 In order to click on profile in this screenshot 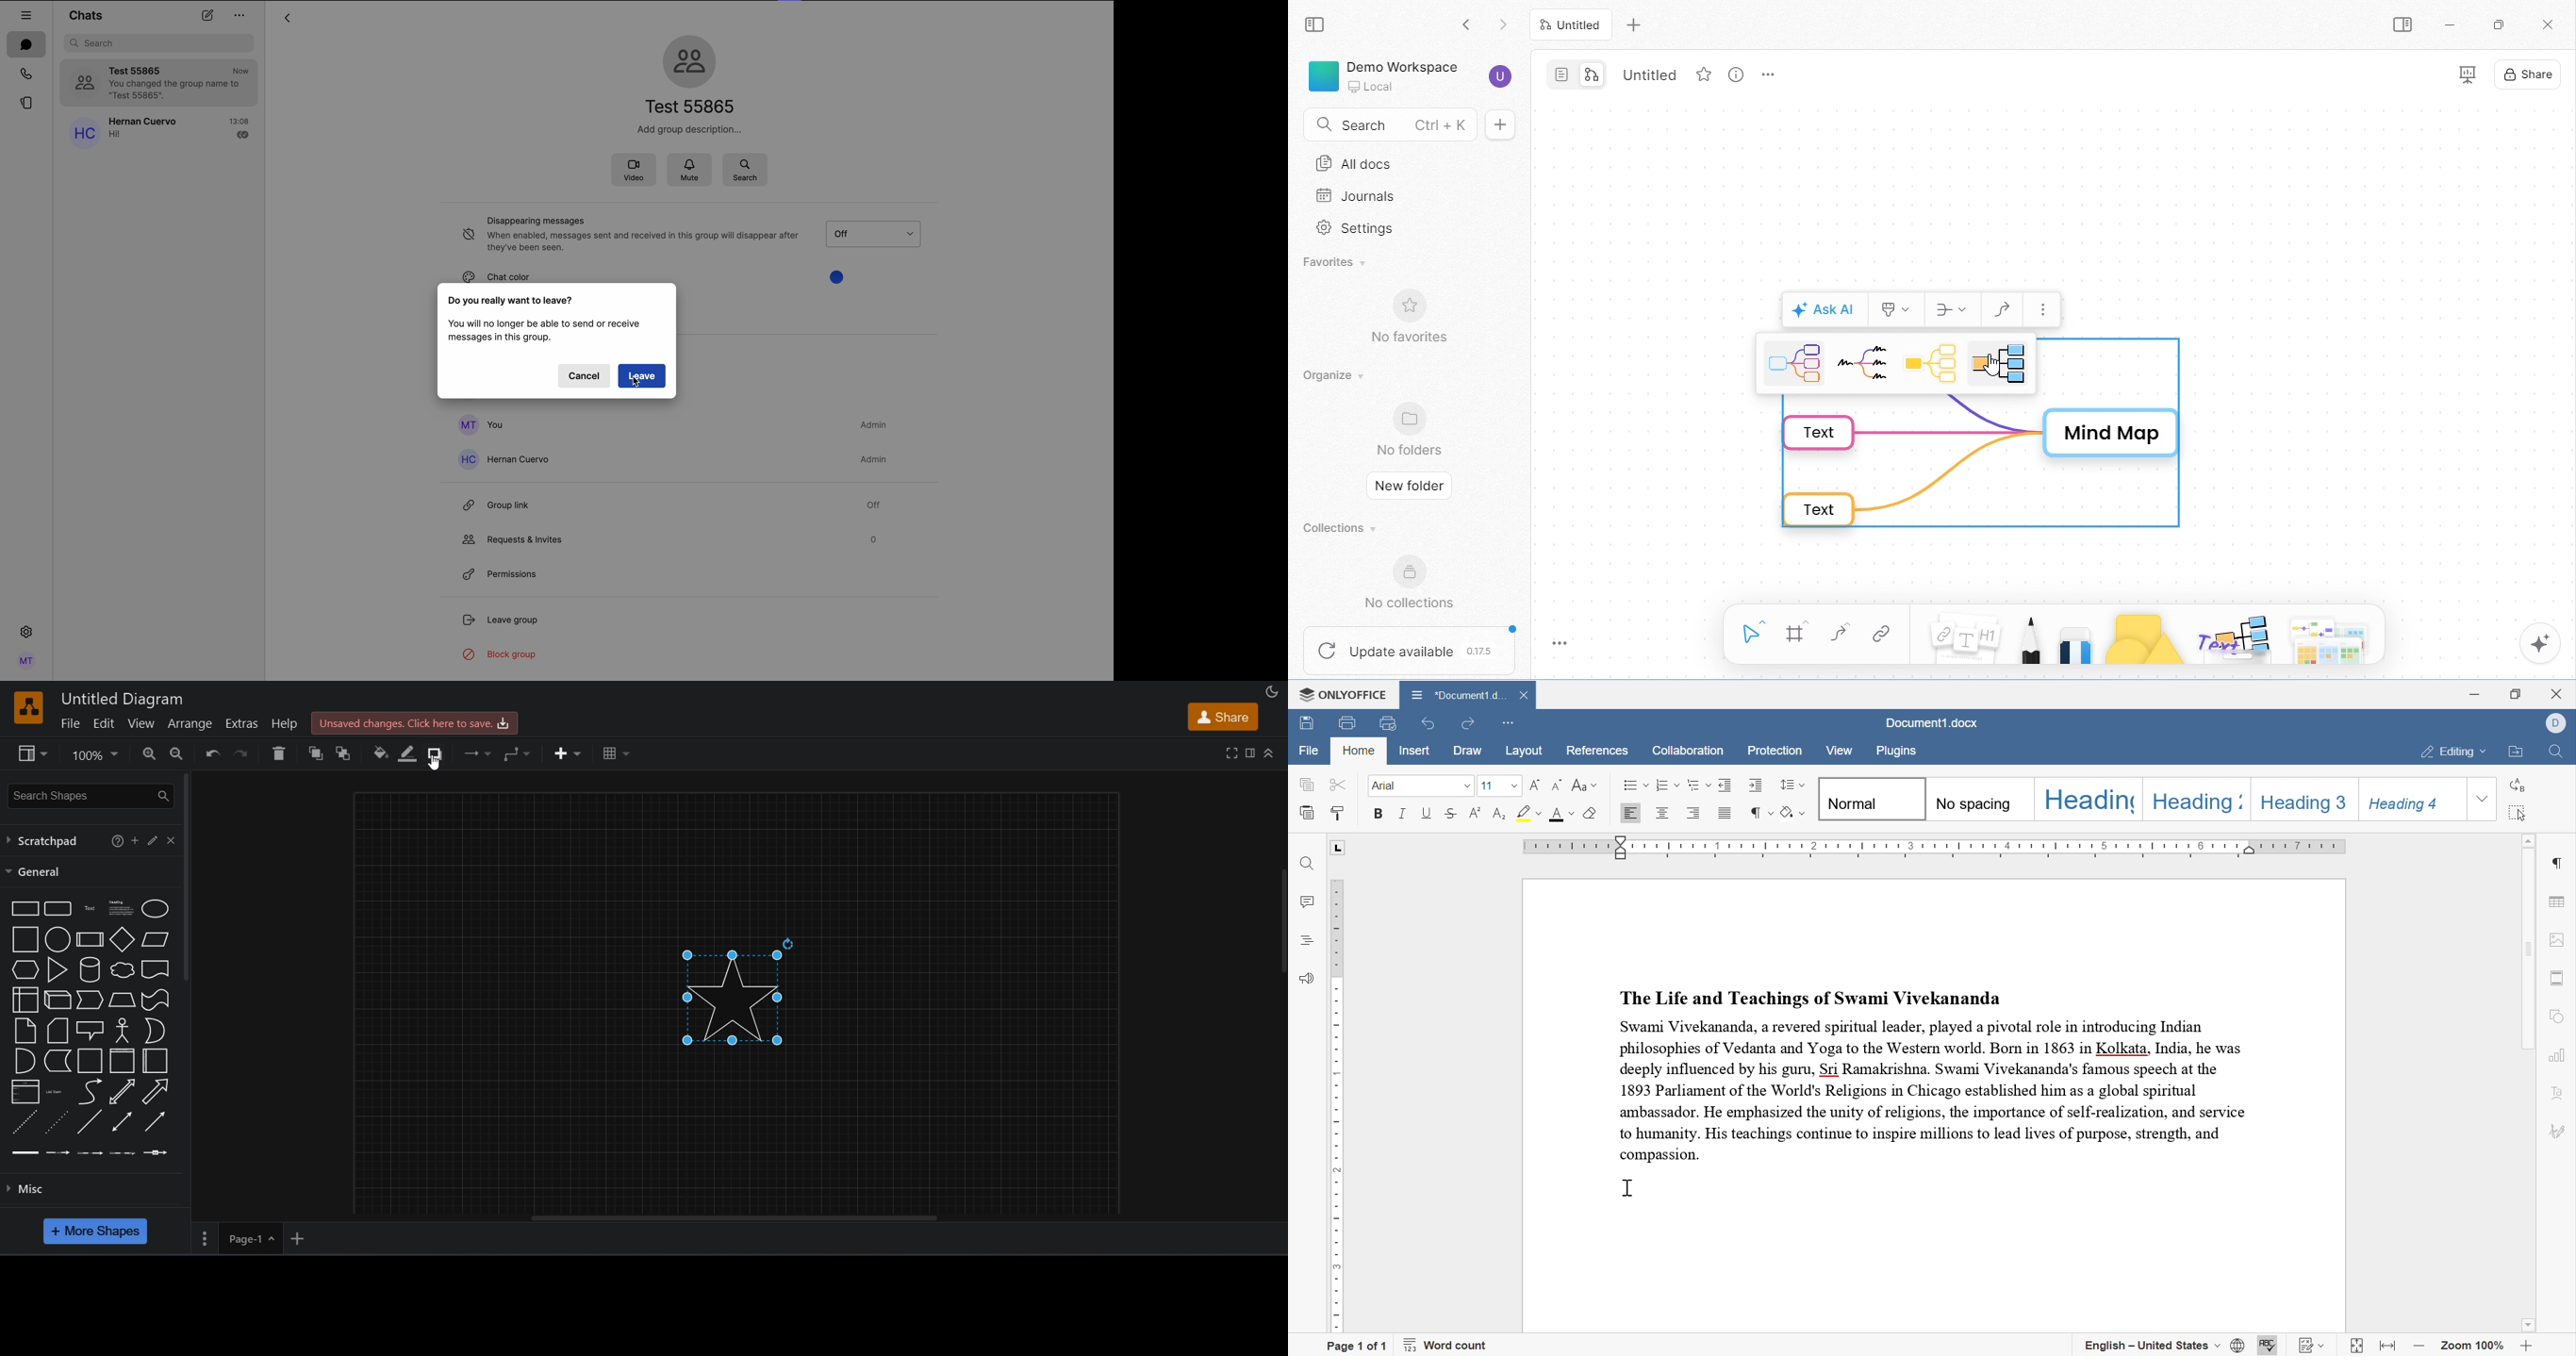, I will do `click(28, 661)`.